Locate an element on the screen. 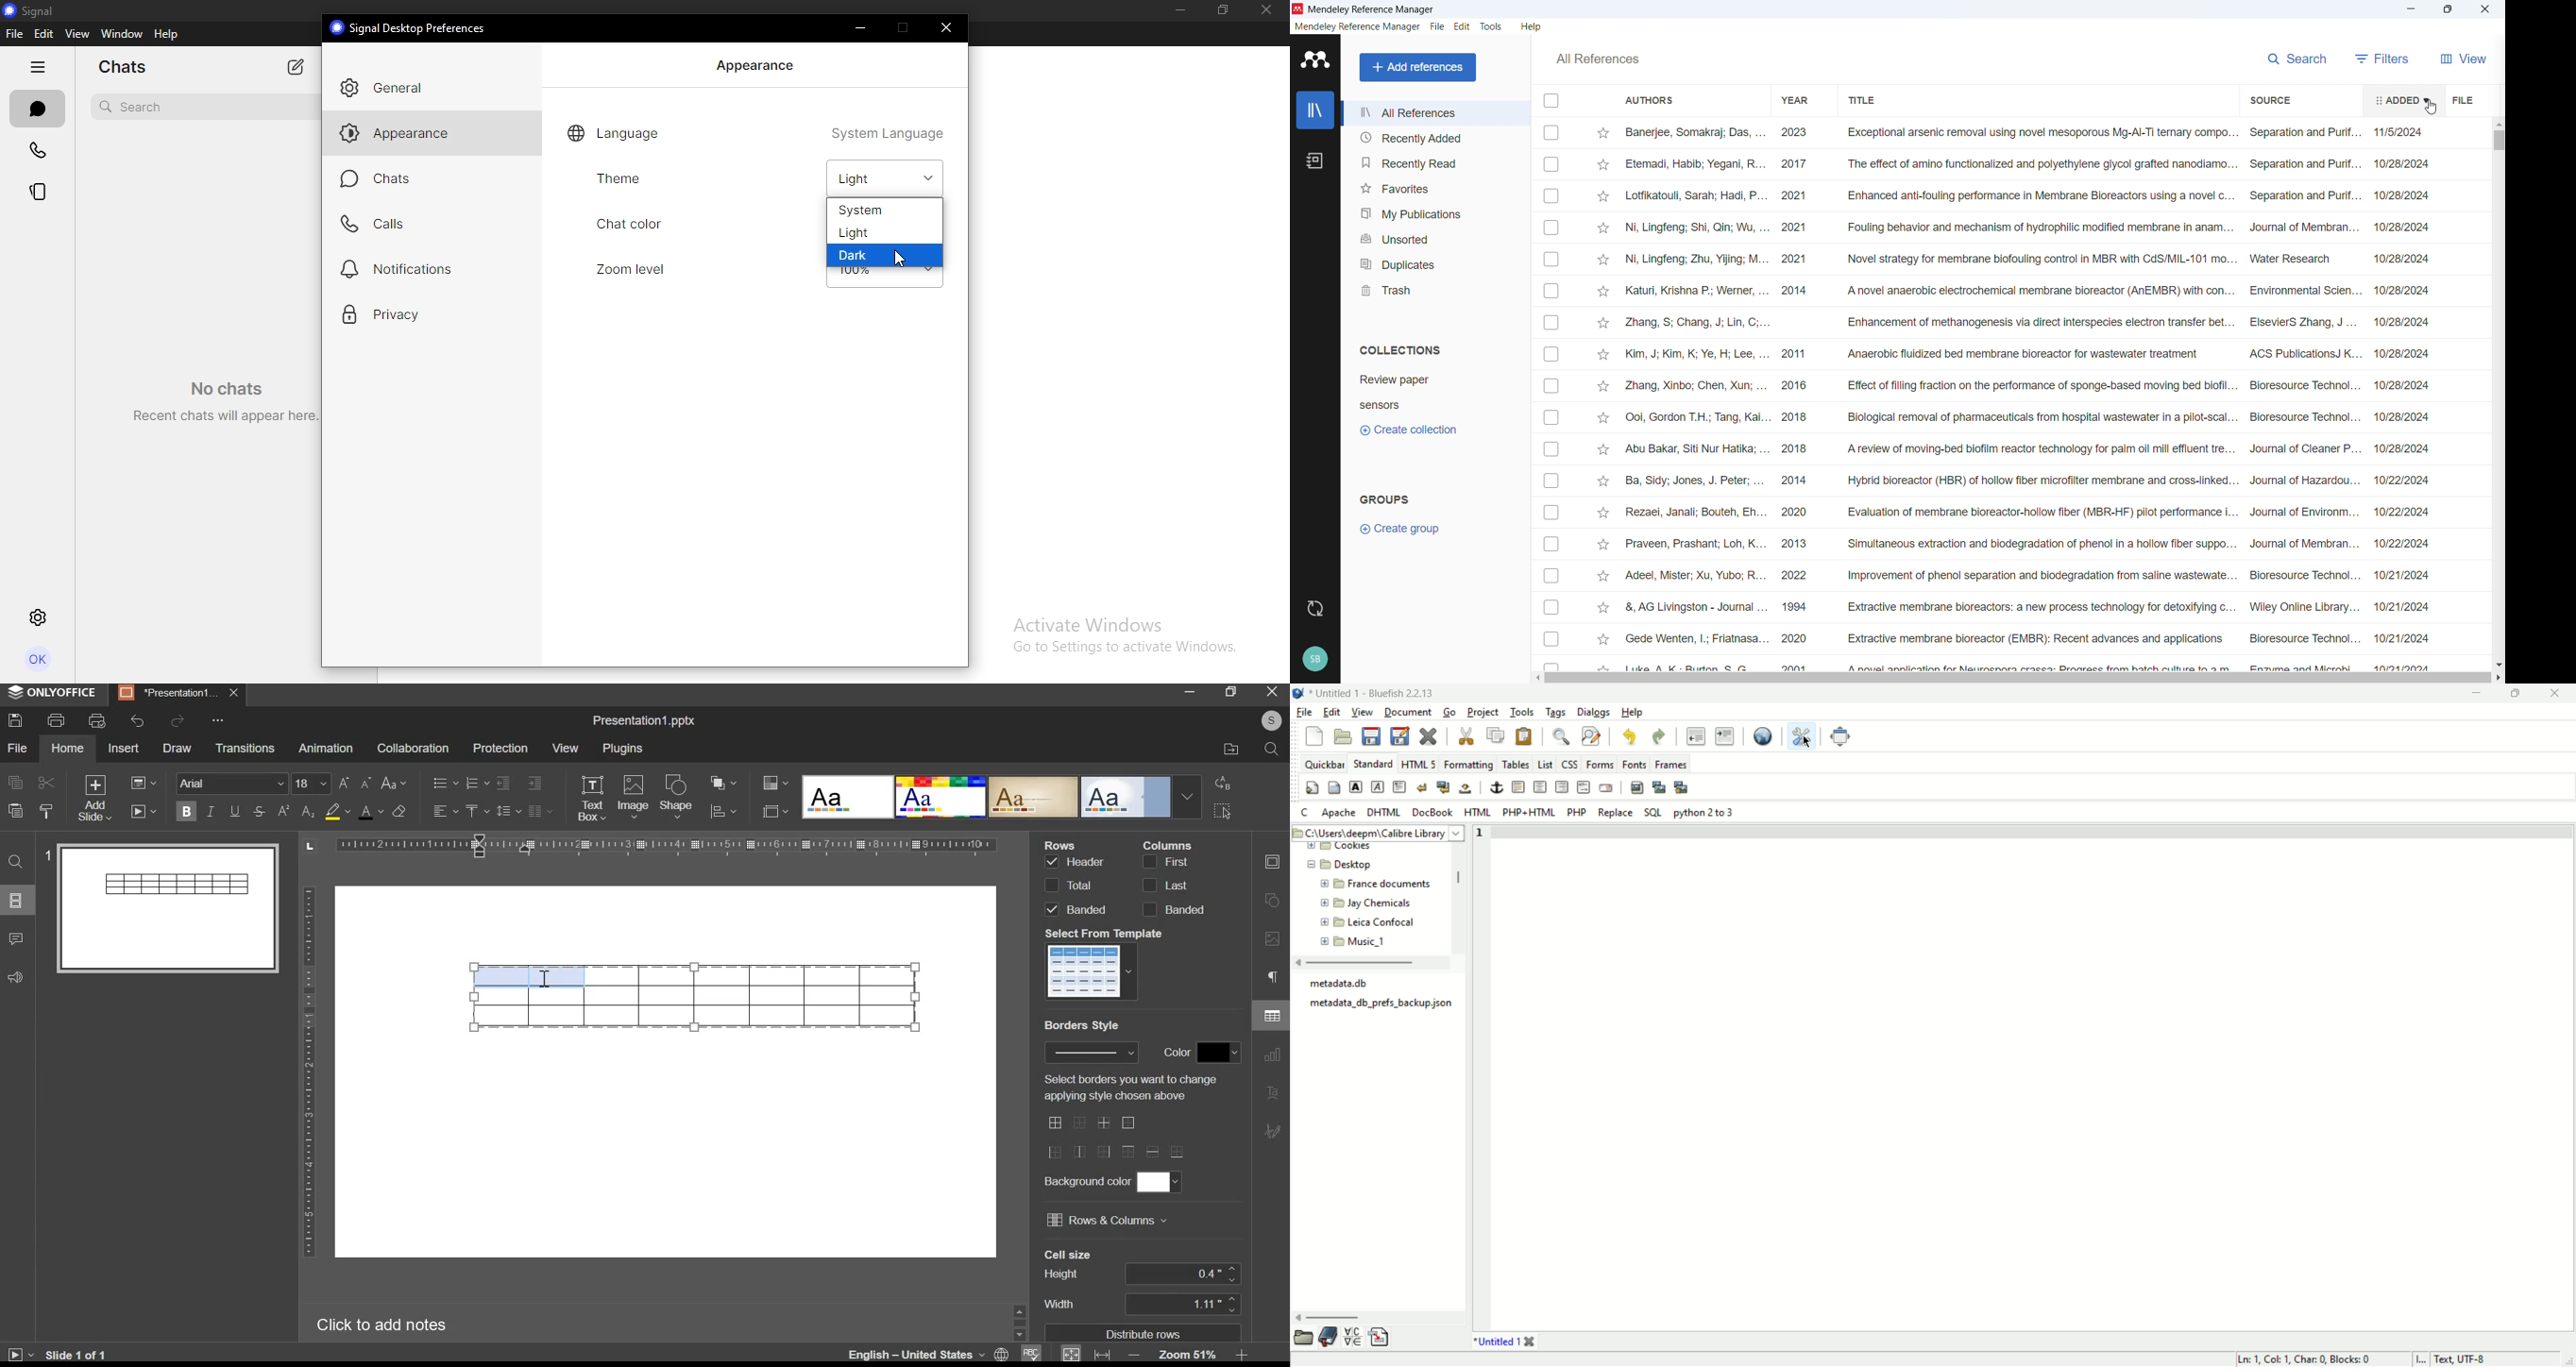 This screenshot has width=2576, height=1372. chat color is located at coordinates (663, 224).